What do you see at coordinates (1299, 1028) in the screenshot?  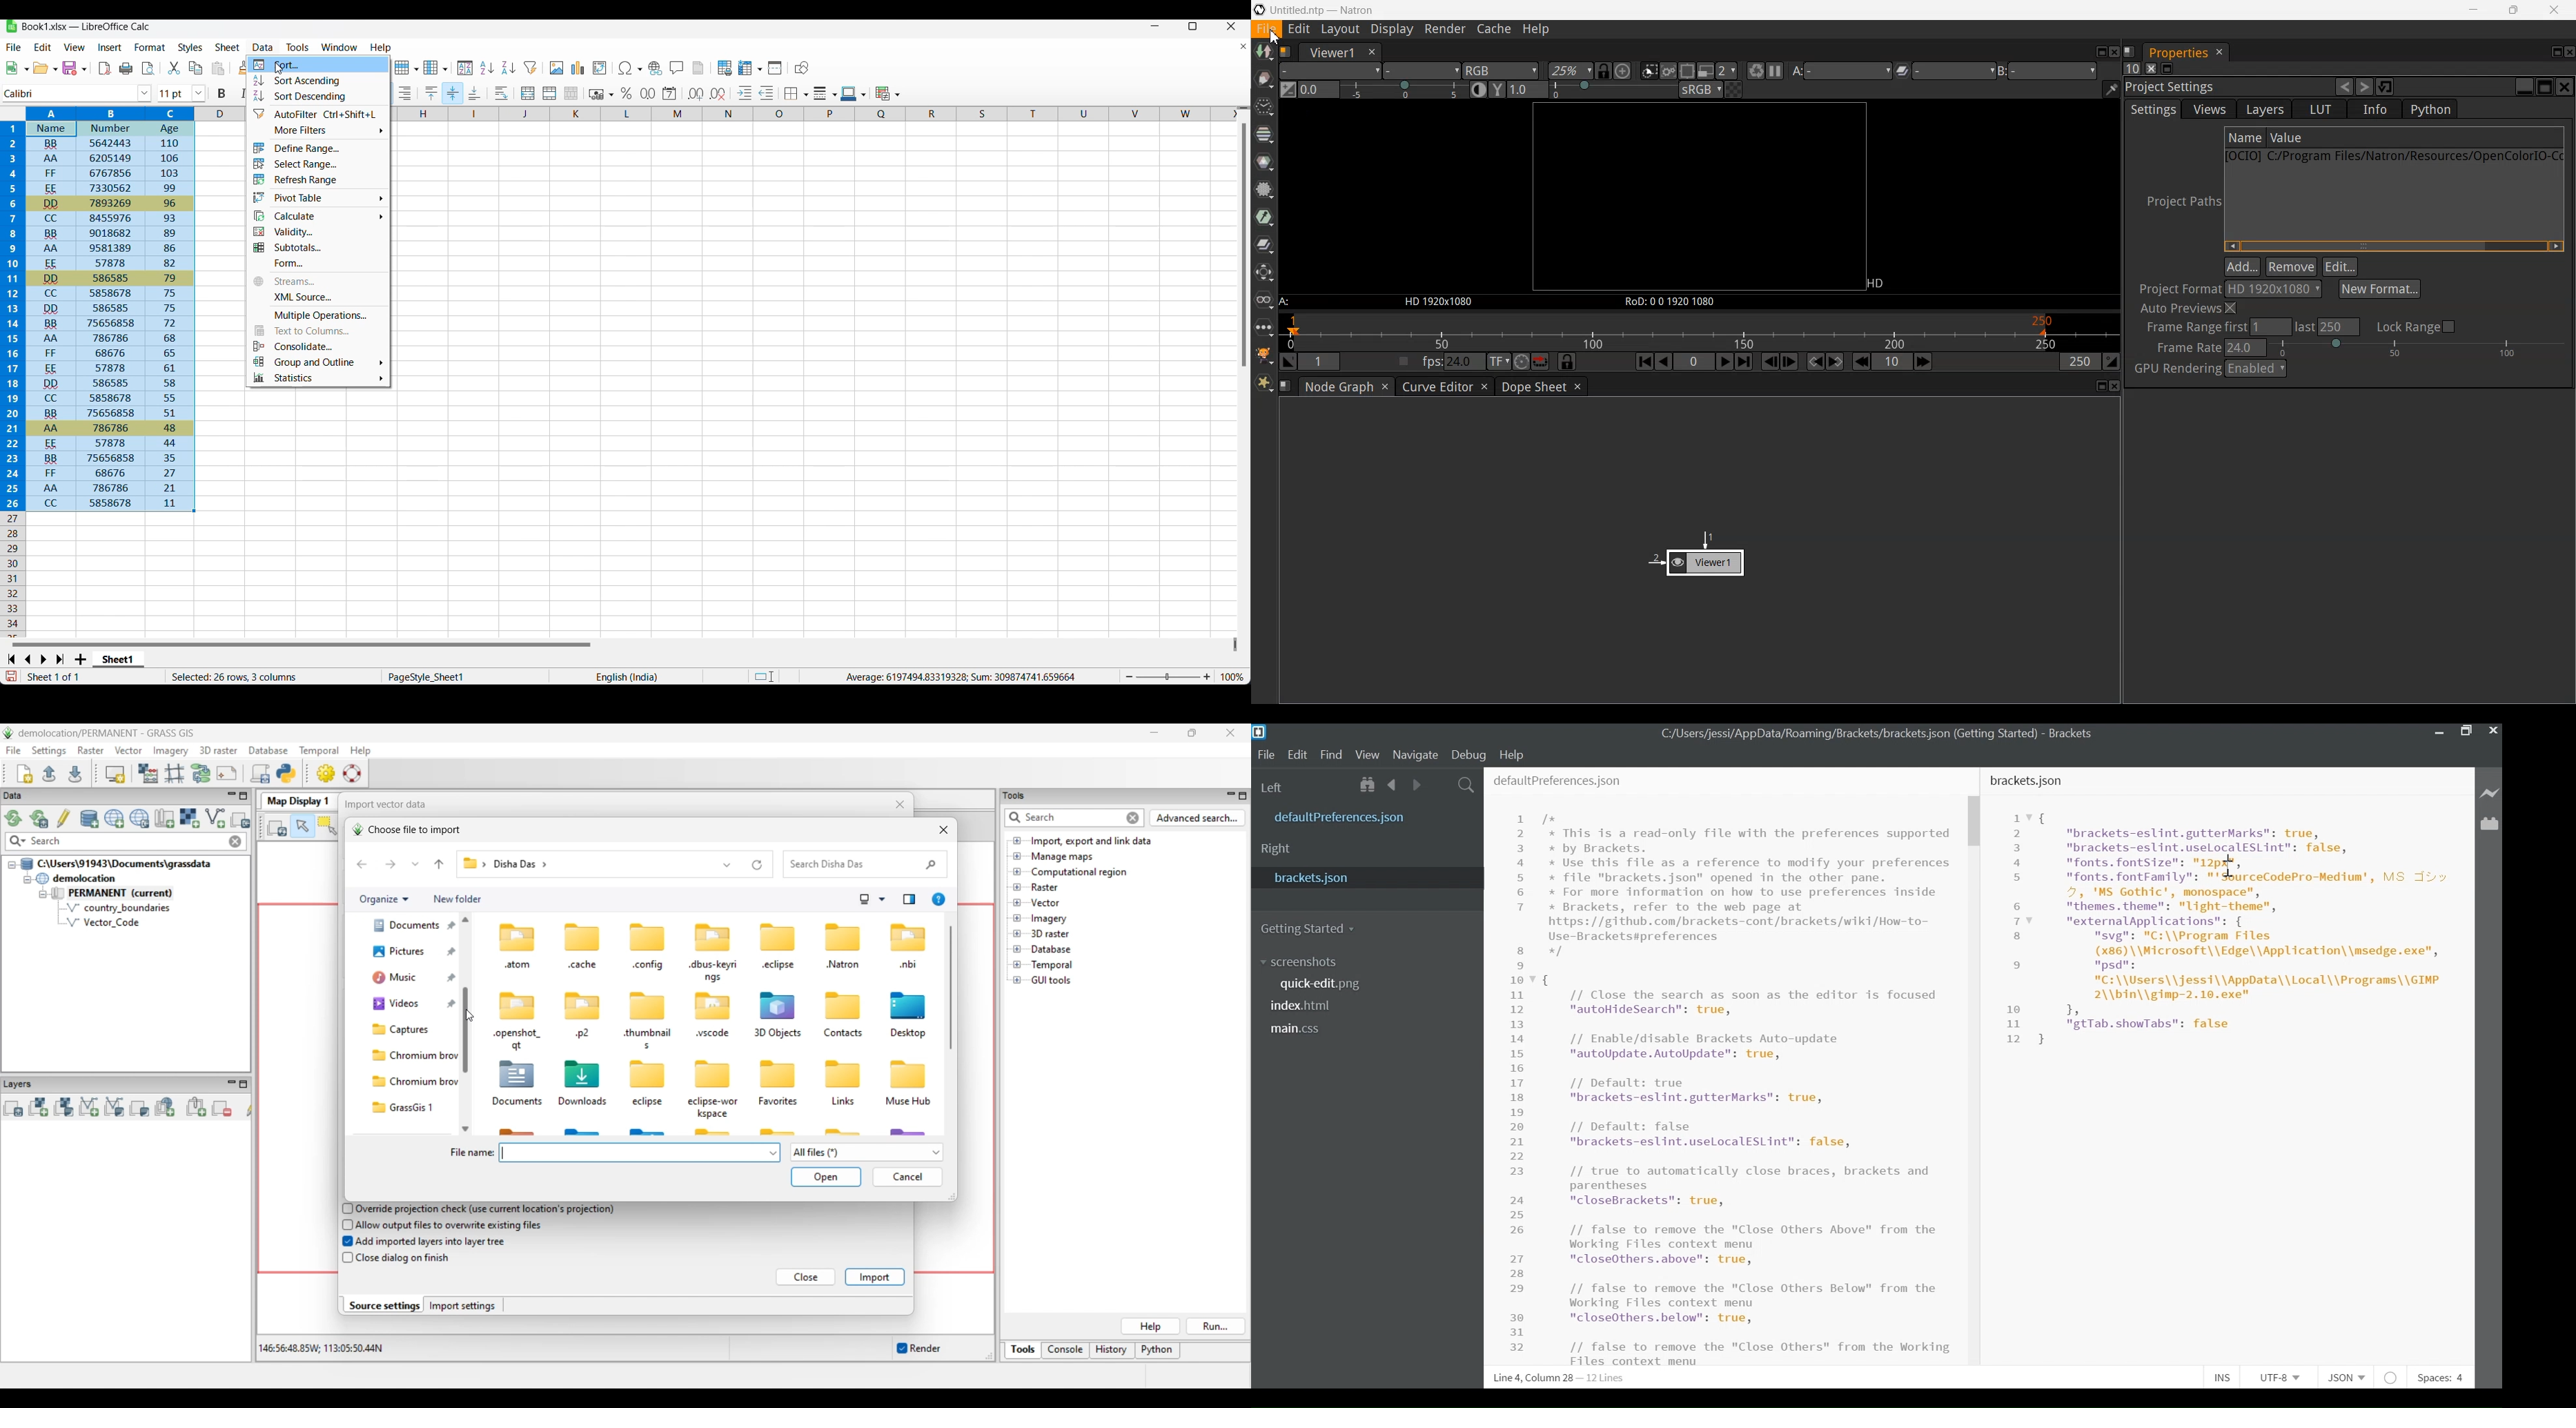 I see `main.css file` at bounding box center [1299, 1028].